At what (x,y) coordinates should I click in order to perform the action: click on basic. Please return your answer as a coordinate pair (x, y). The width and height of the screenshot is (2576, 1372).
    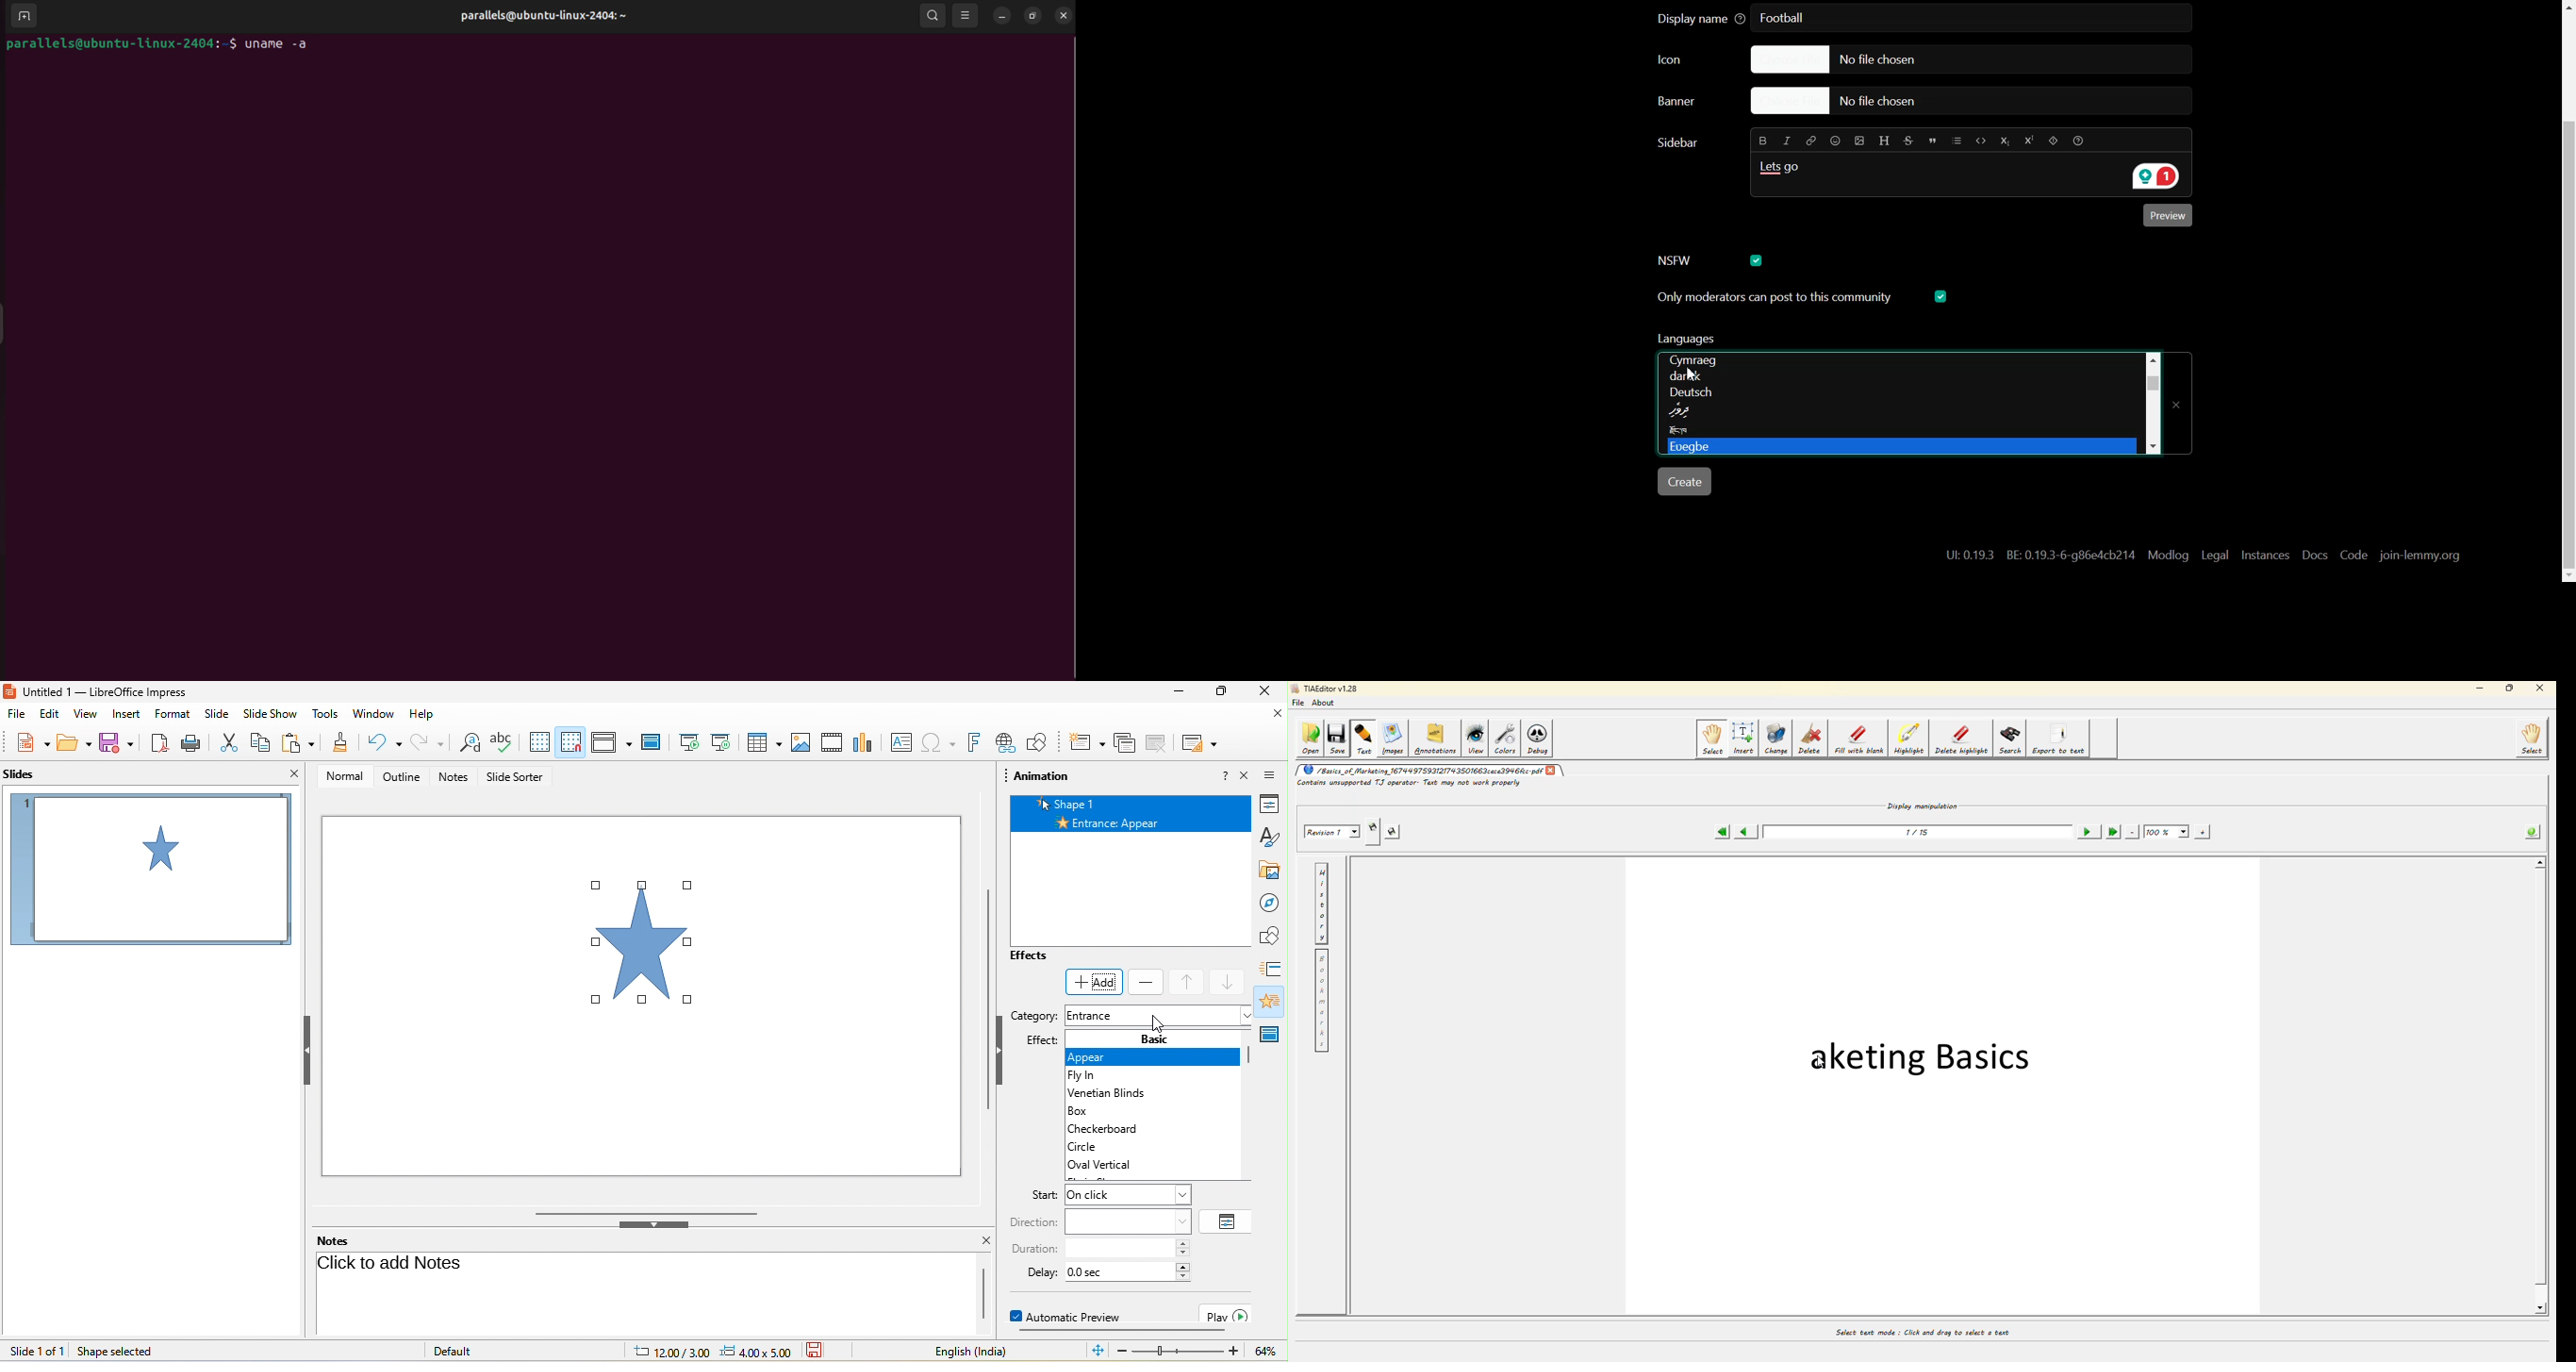
    Looking at the image, I should click on (1158, 1038).